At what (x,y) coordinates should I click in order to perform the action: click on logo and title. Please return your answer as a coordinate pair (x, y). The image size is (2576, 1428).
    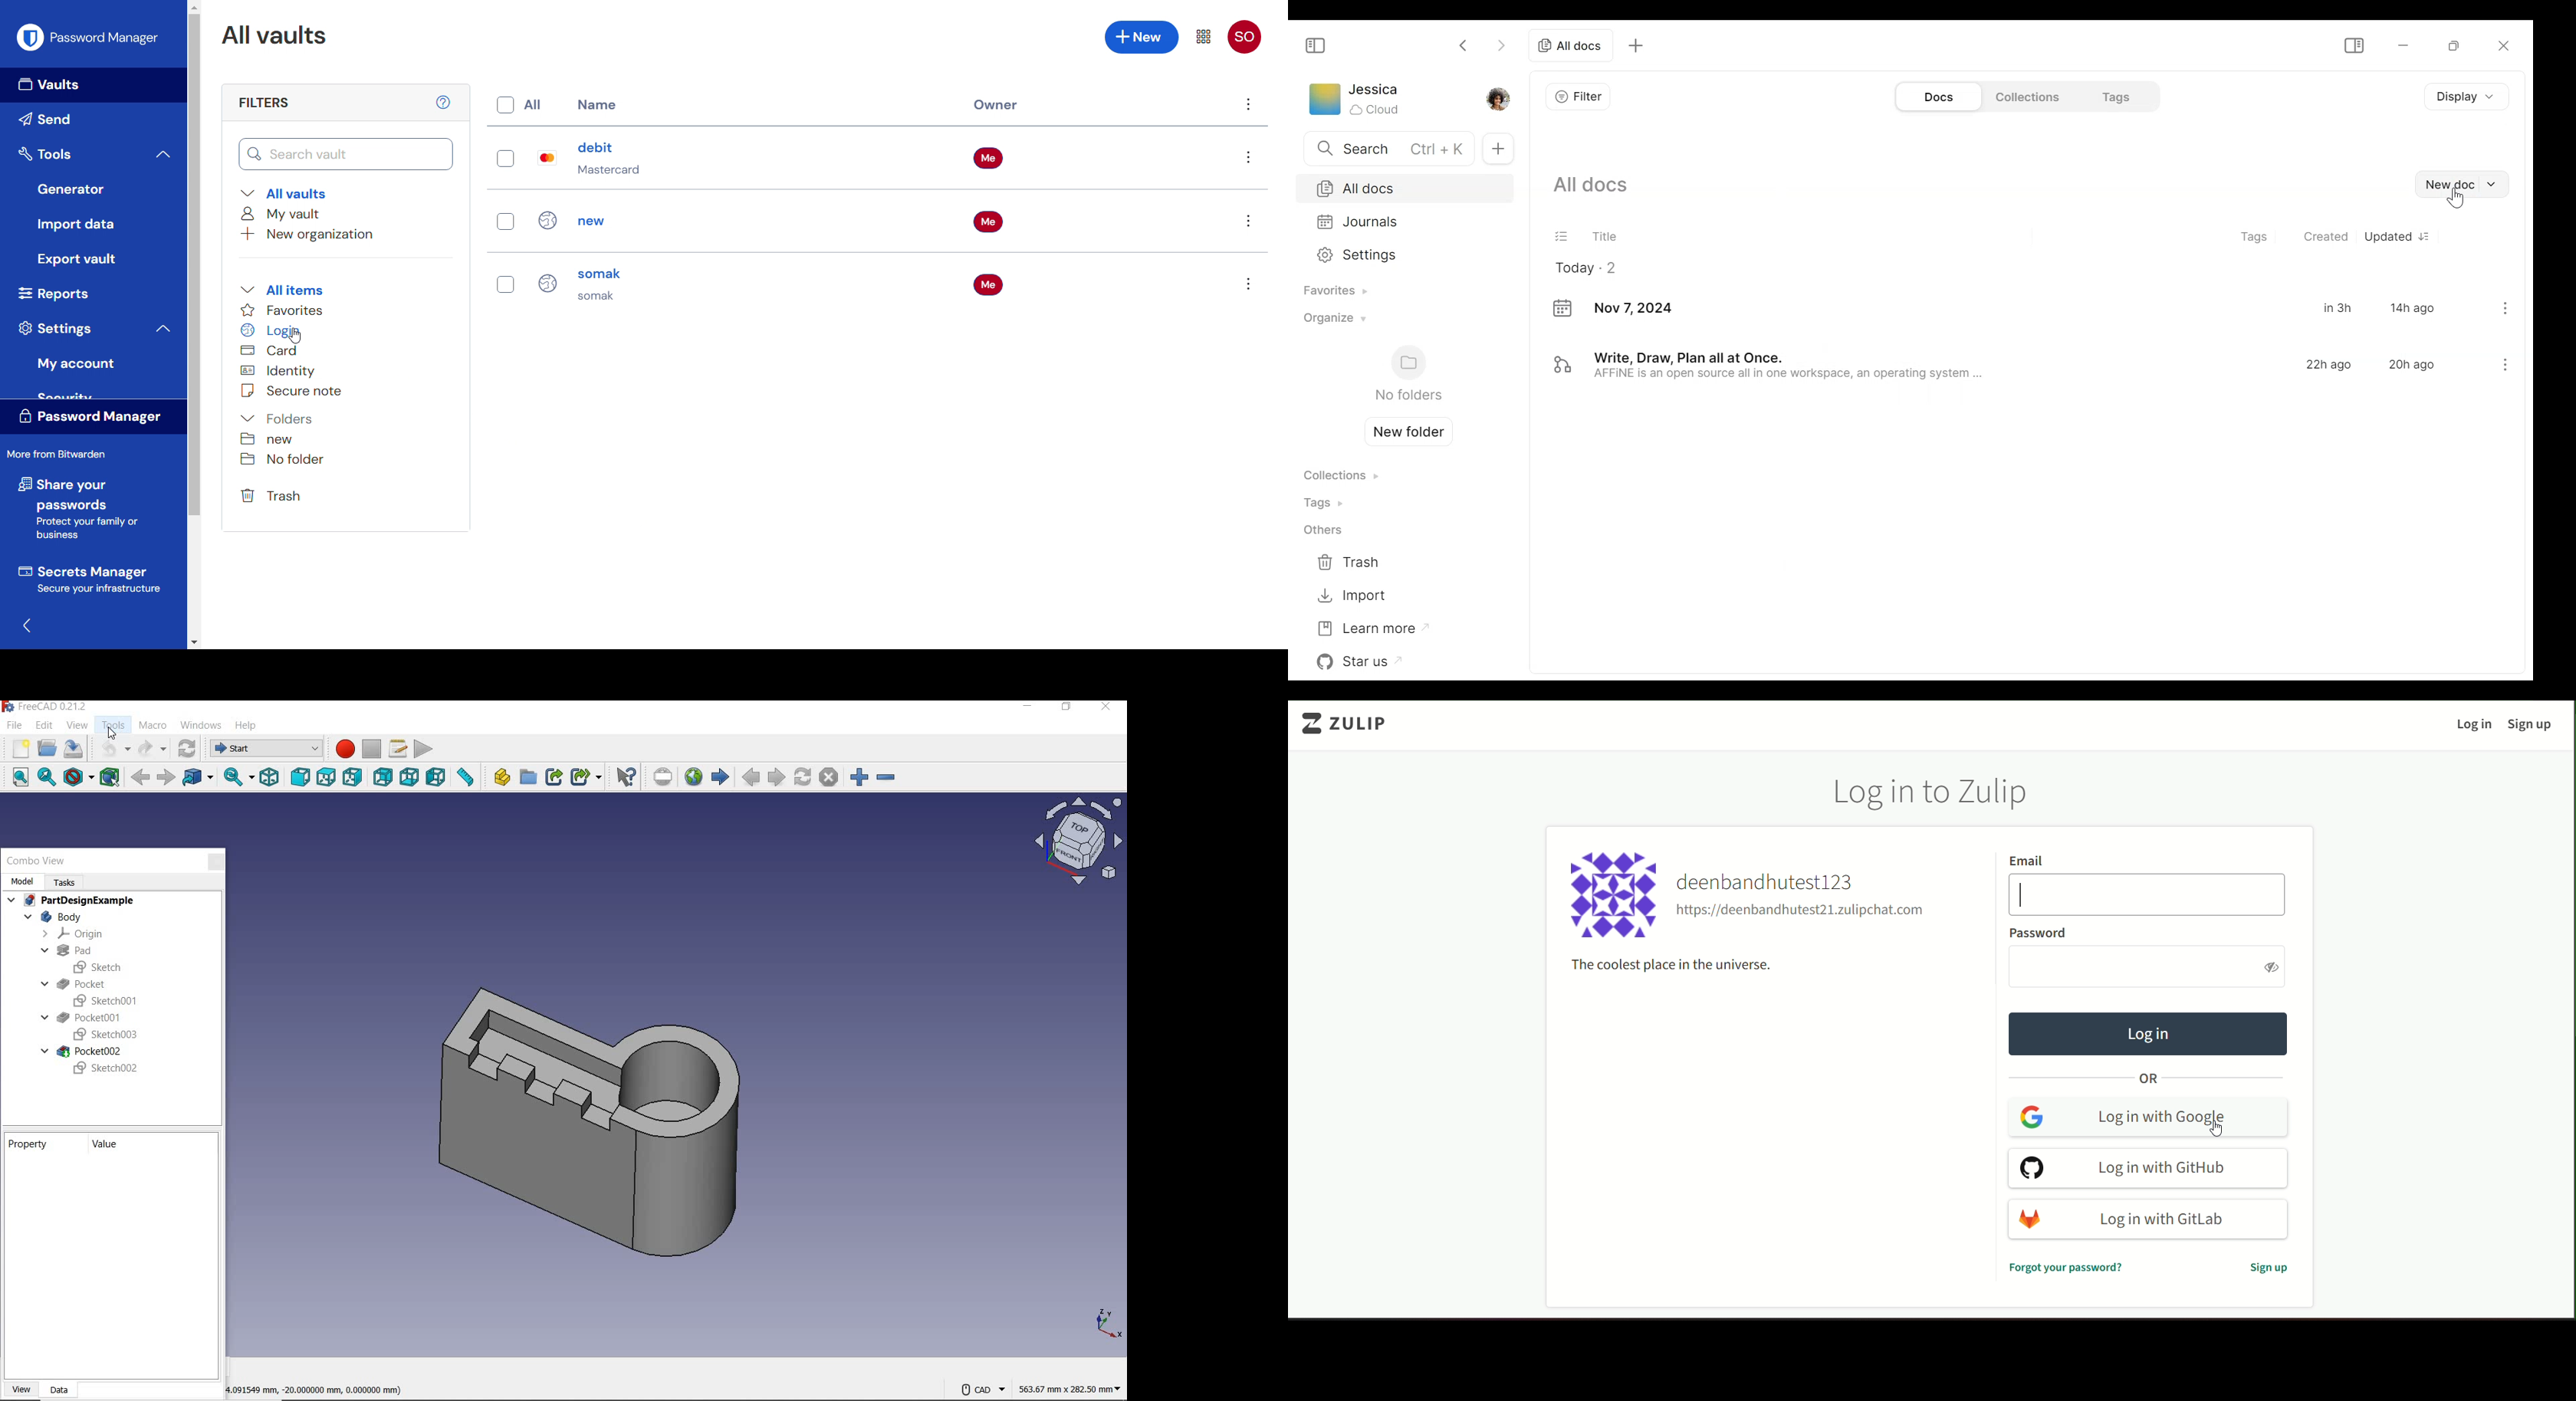
    Looking at the image, I should click on (1351, 725).